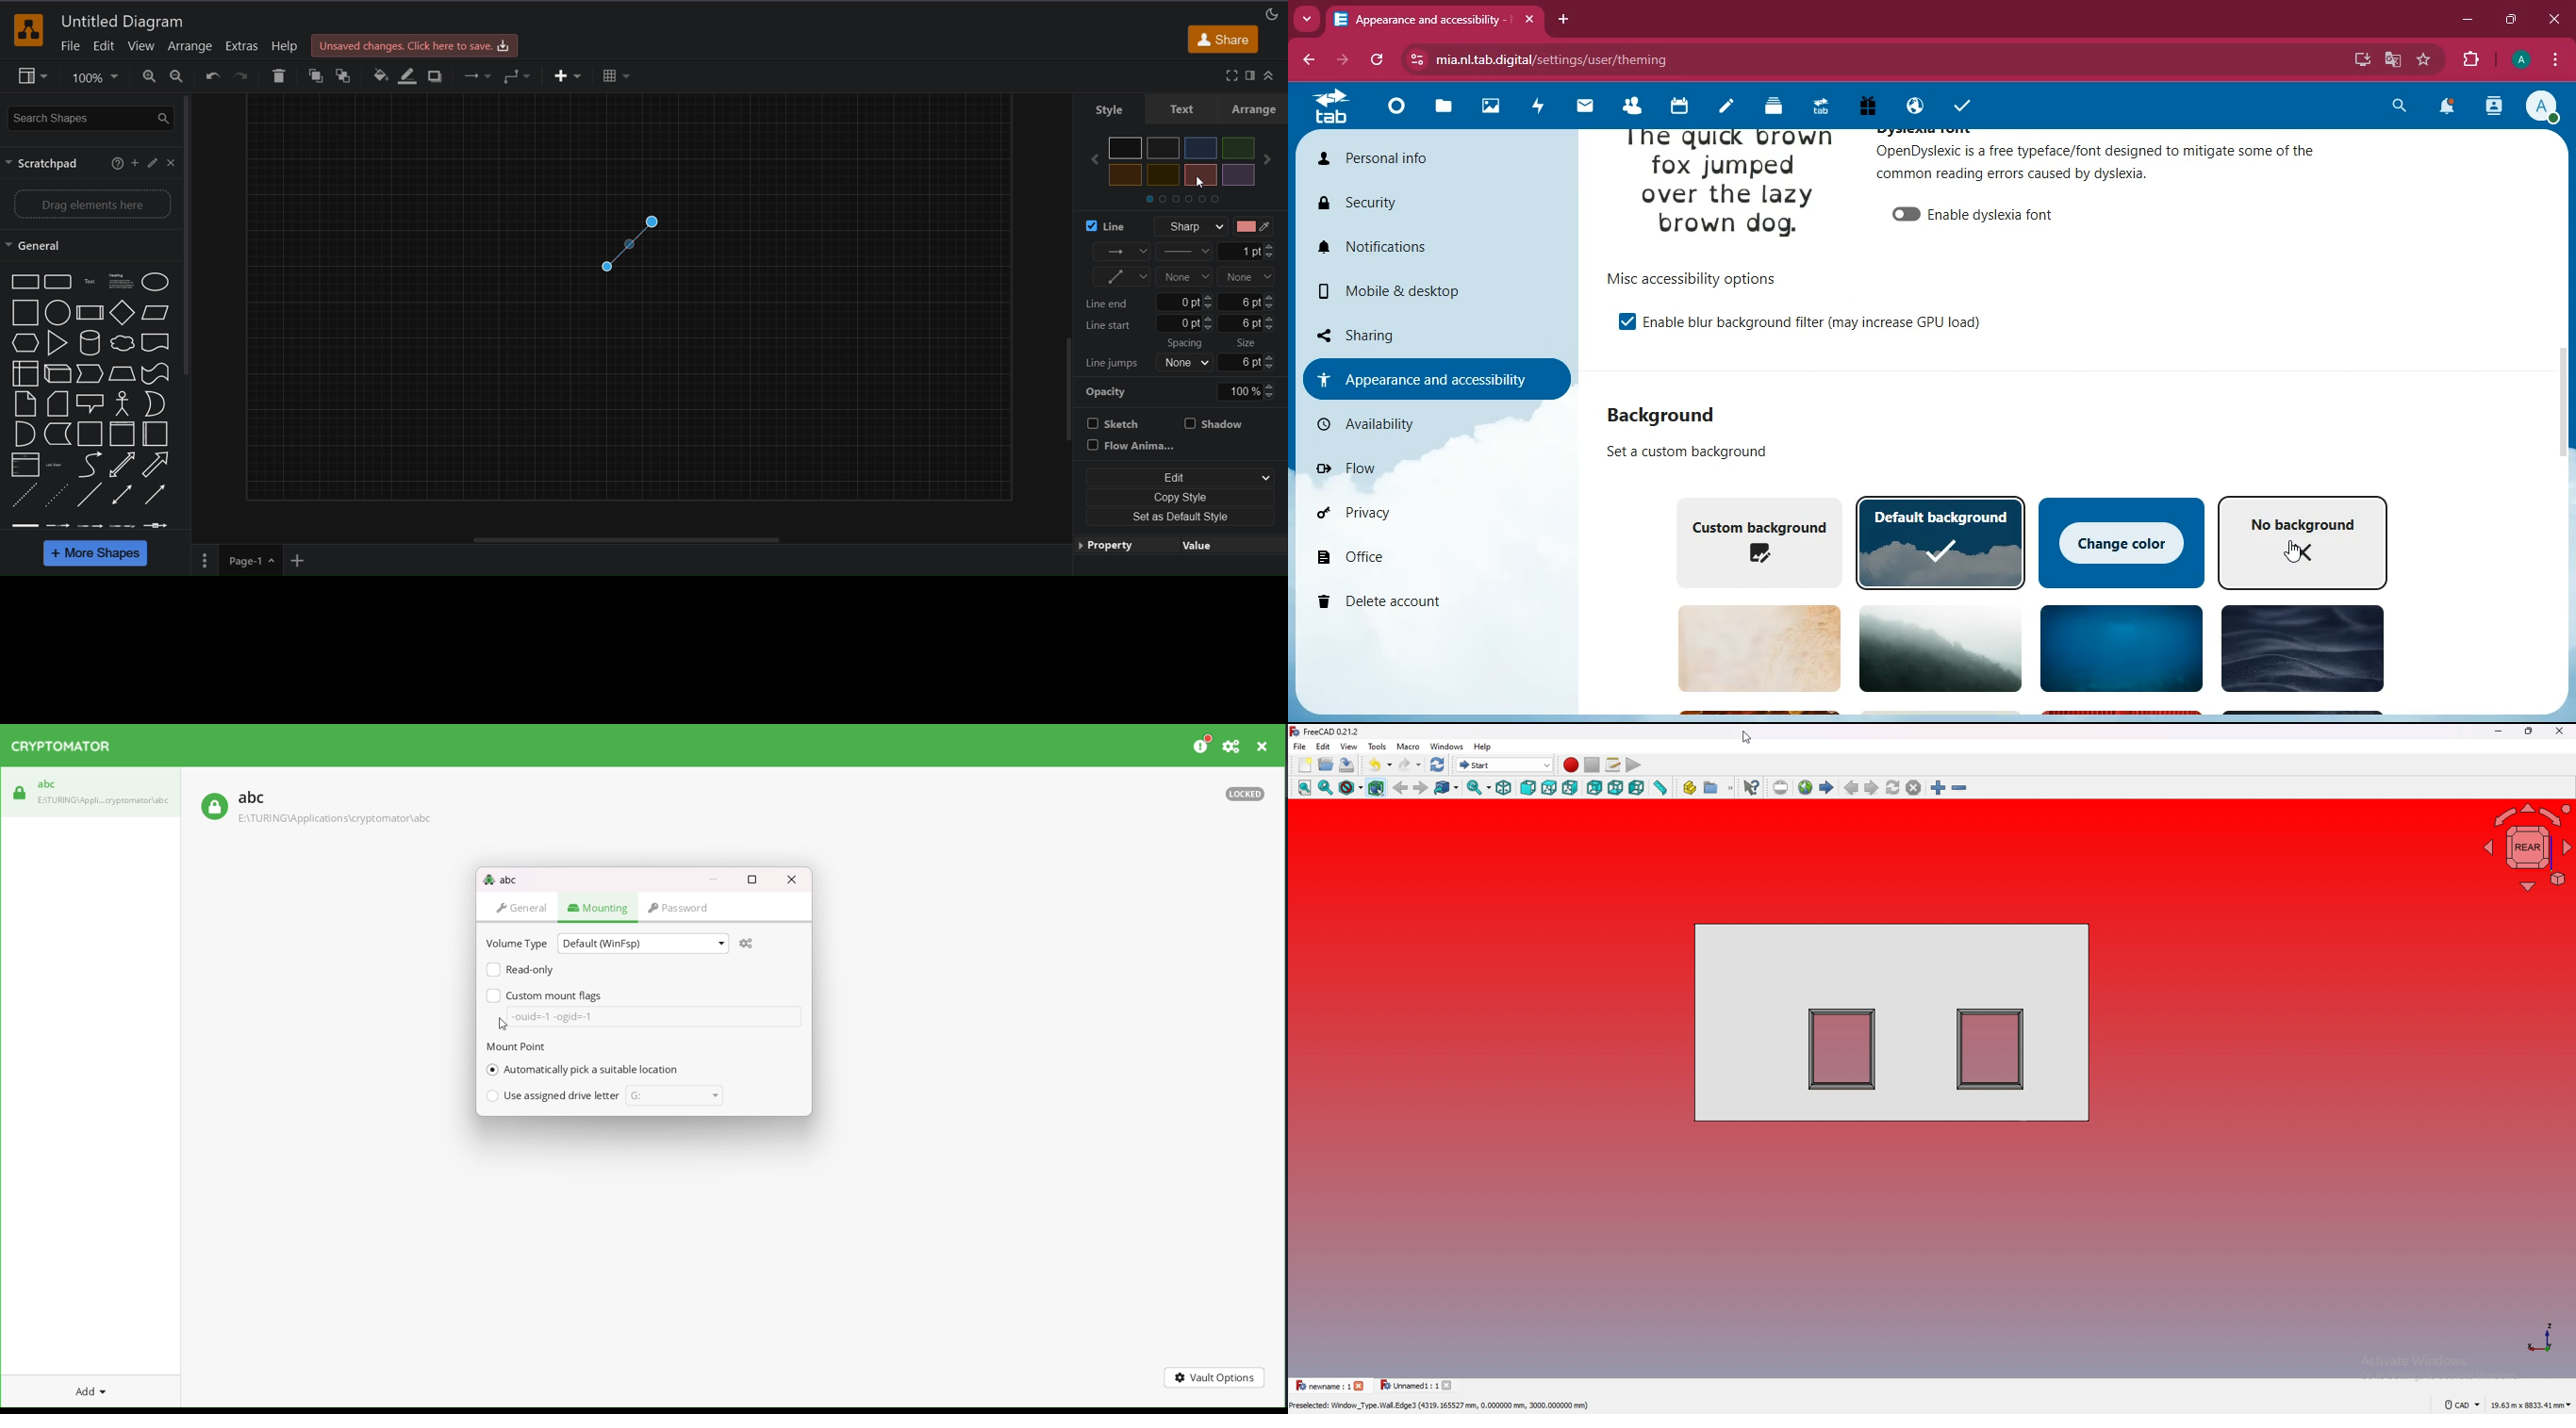 This screenshot has width=2576, height=1428. Describe the element at coordinates (1852, 788) in the screenshot. I see `previous page` at that location.